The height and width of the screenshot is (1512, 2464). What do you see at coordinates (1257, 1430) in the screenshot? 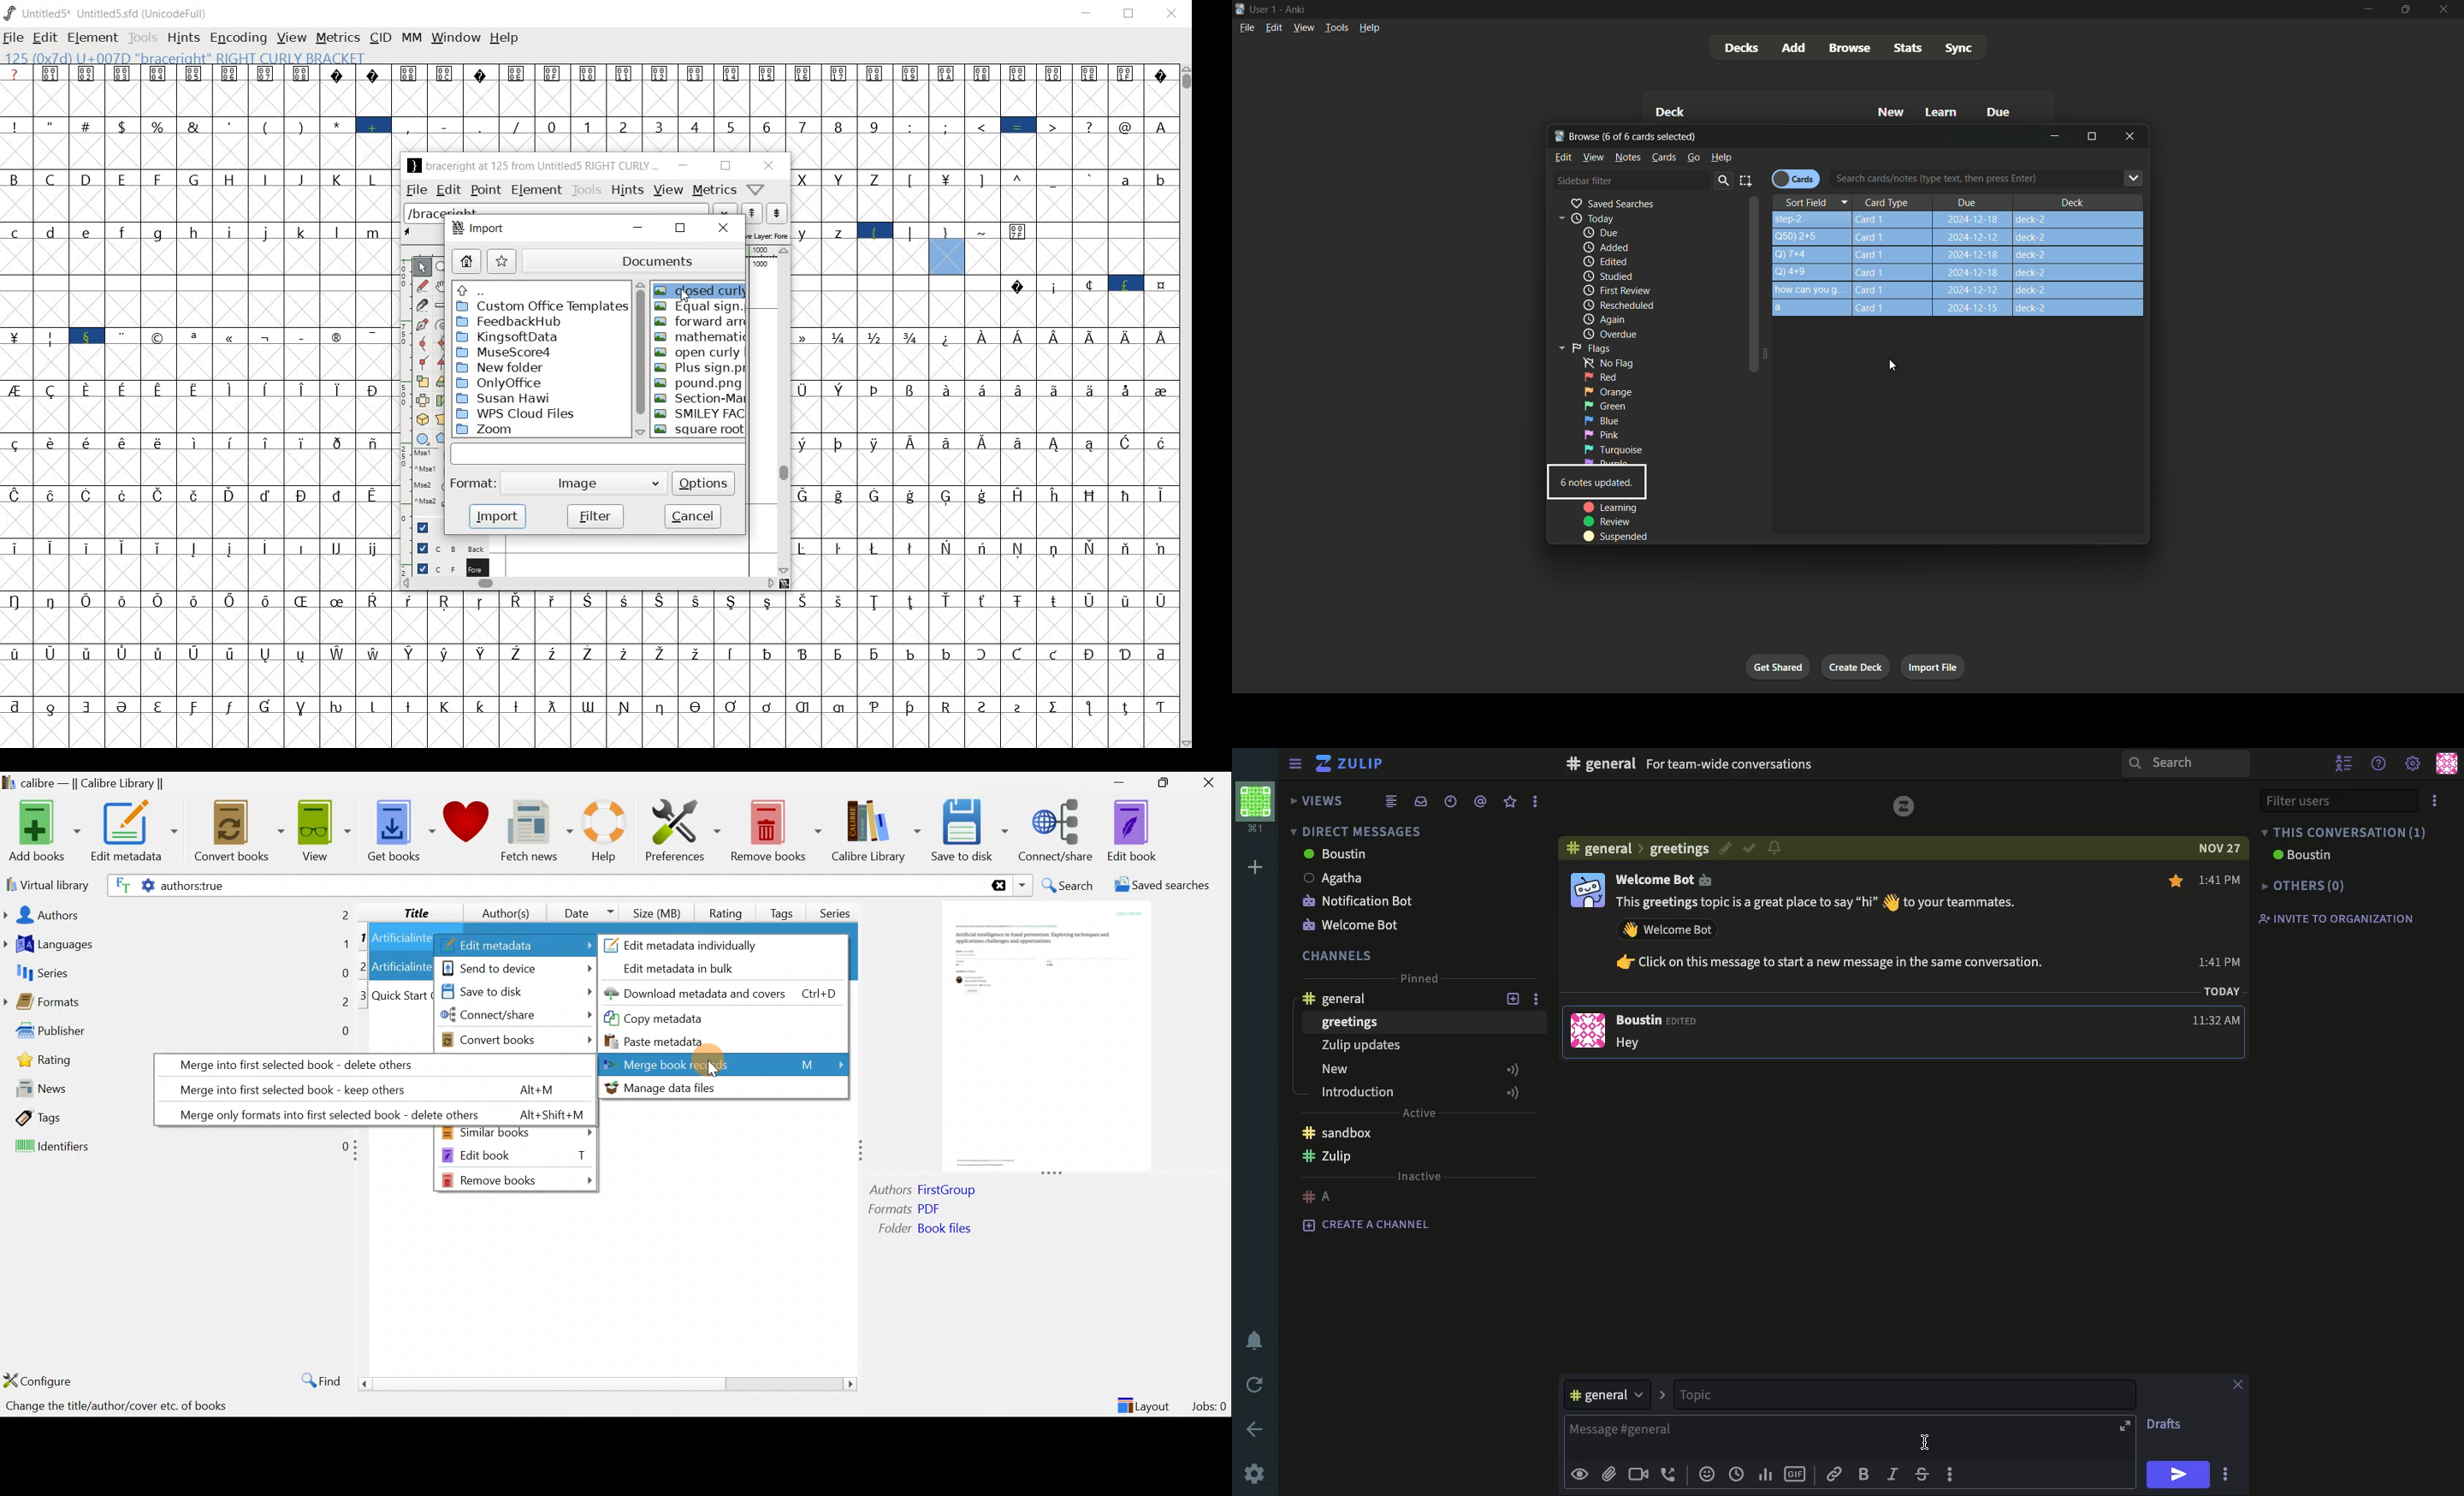
I see `back ` at bounding box center [1257, 1430].